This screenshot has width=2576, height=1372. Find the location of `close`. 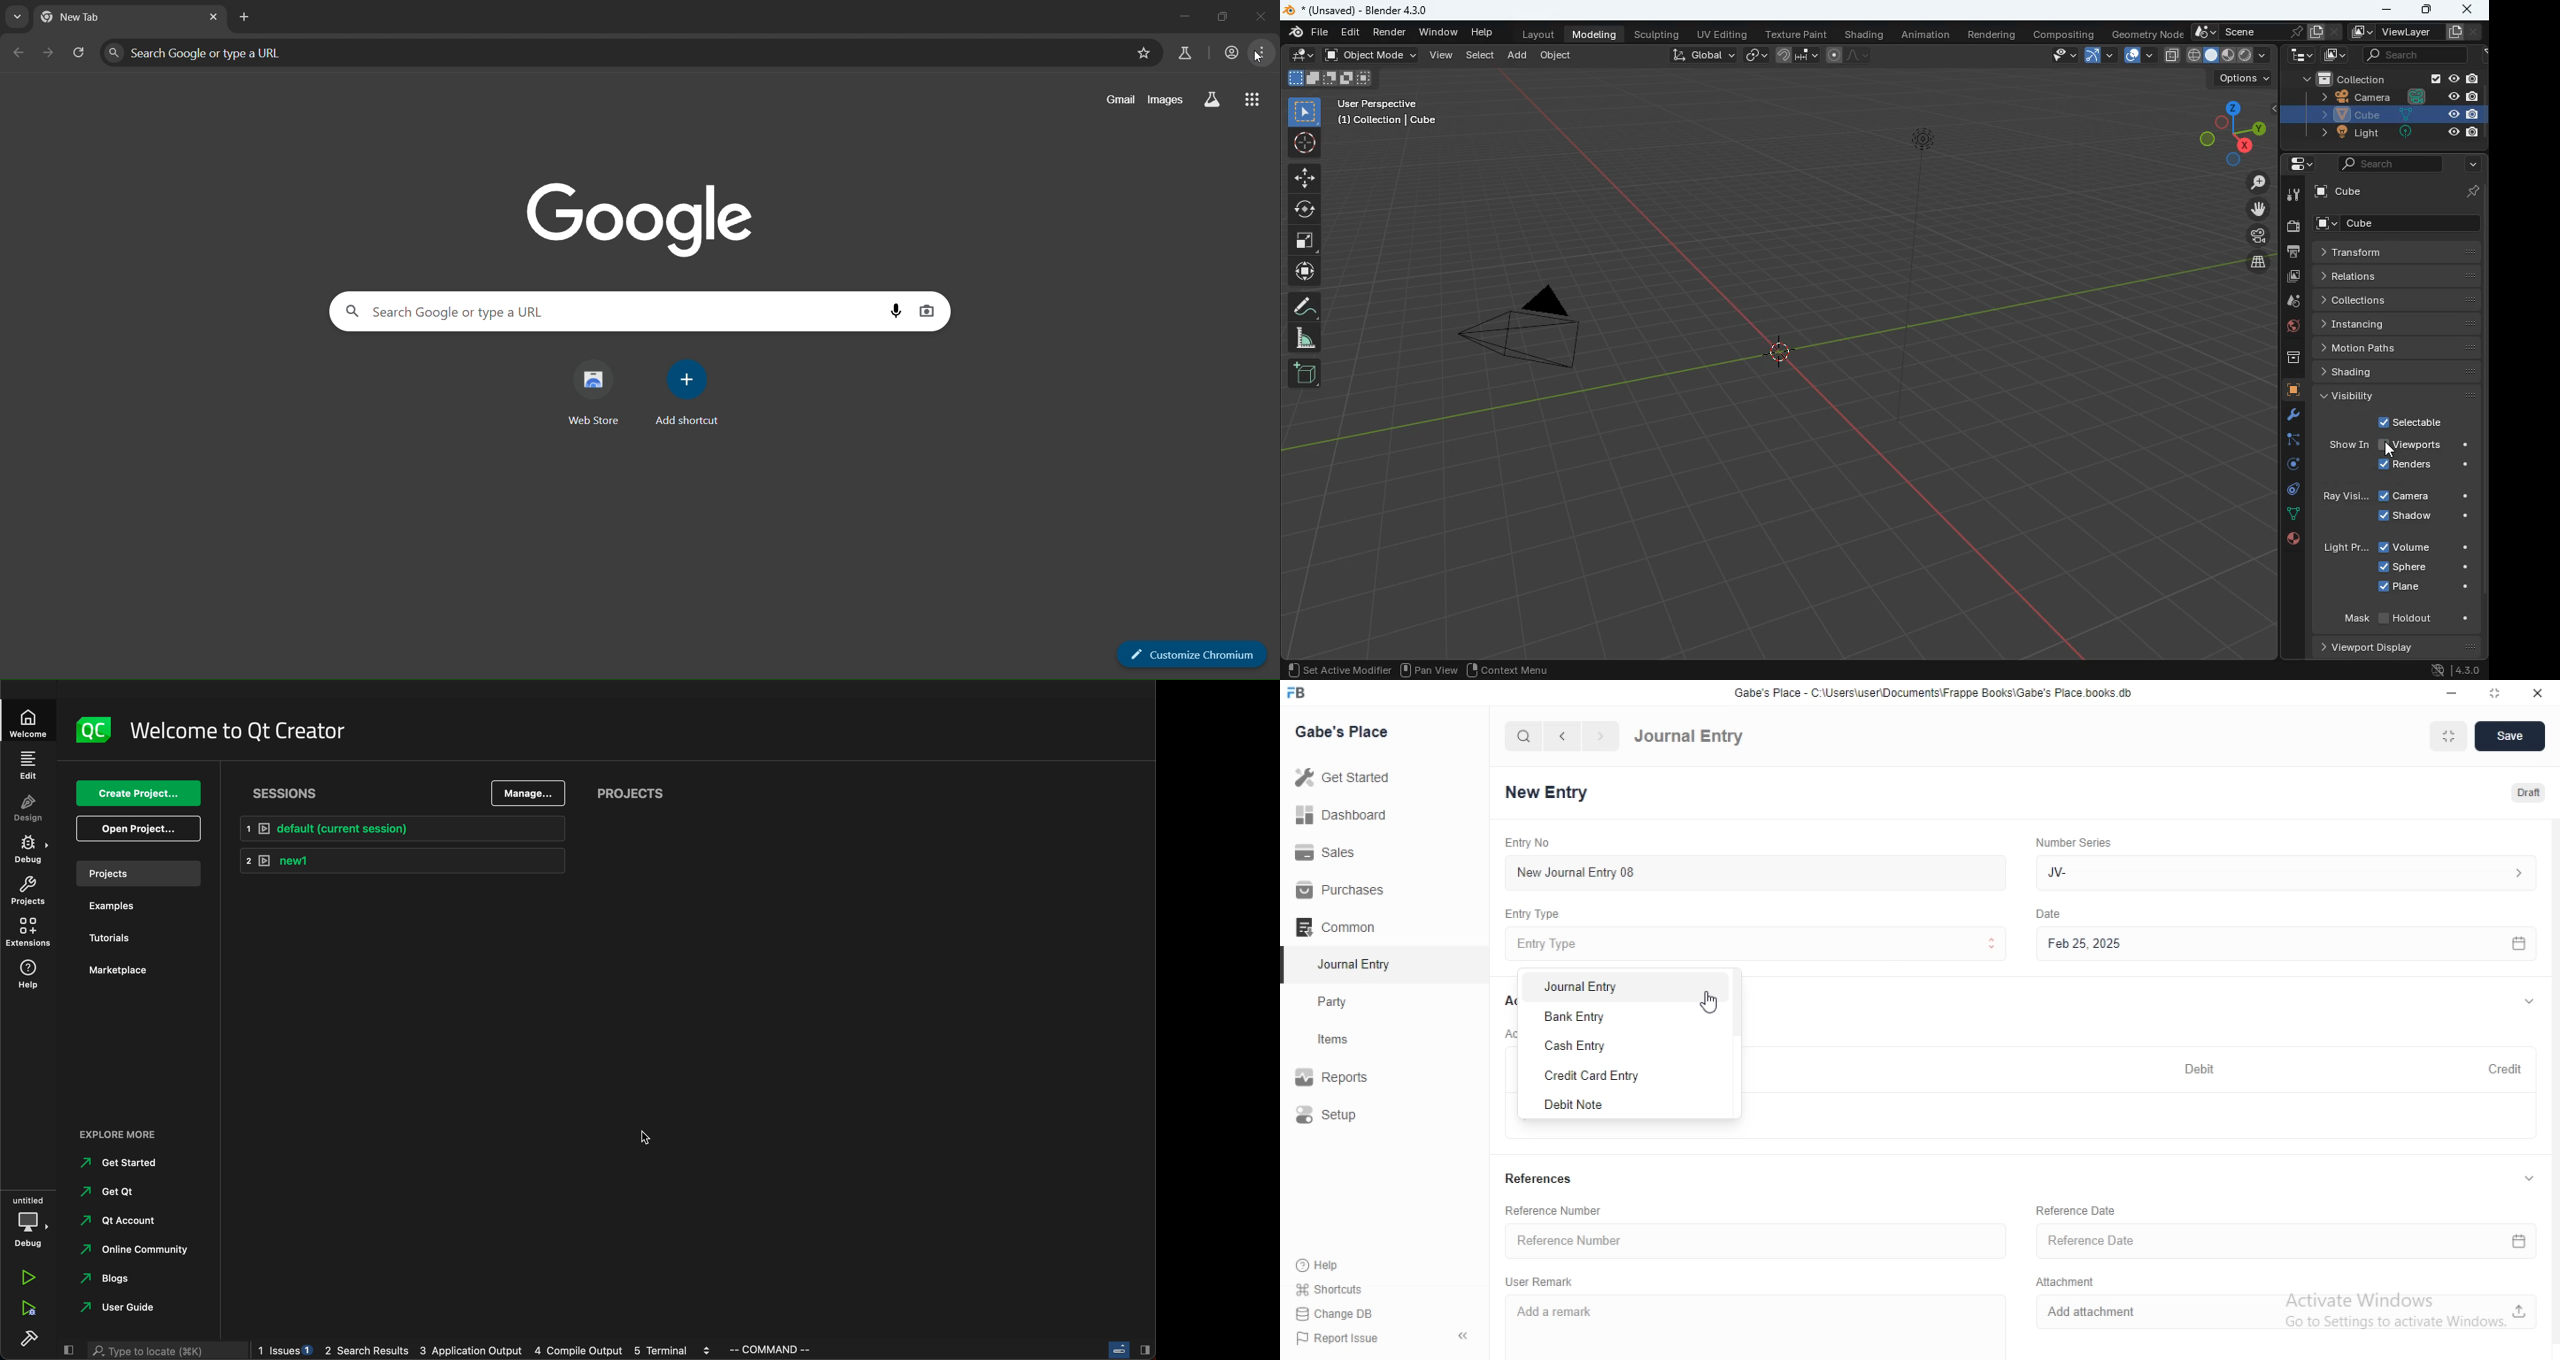

close is located at coordinates (2536, 691).